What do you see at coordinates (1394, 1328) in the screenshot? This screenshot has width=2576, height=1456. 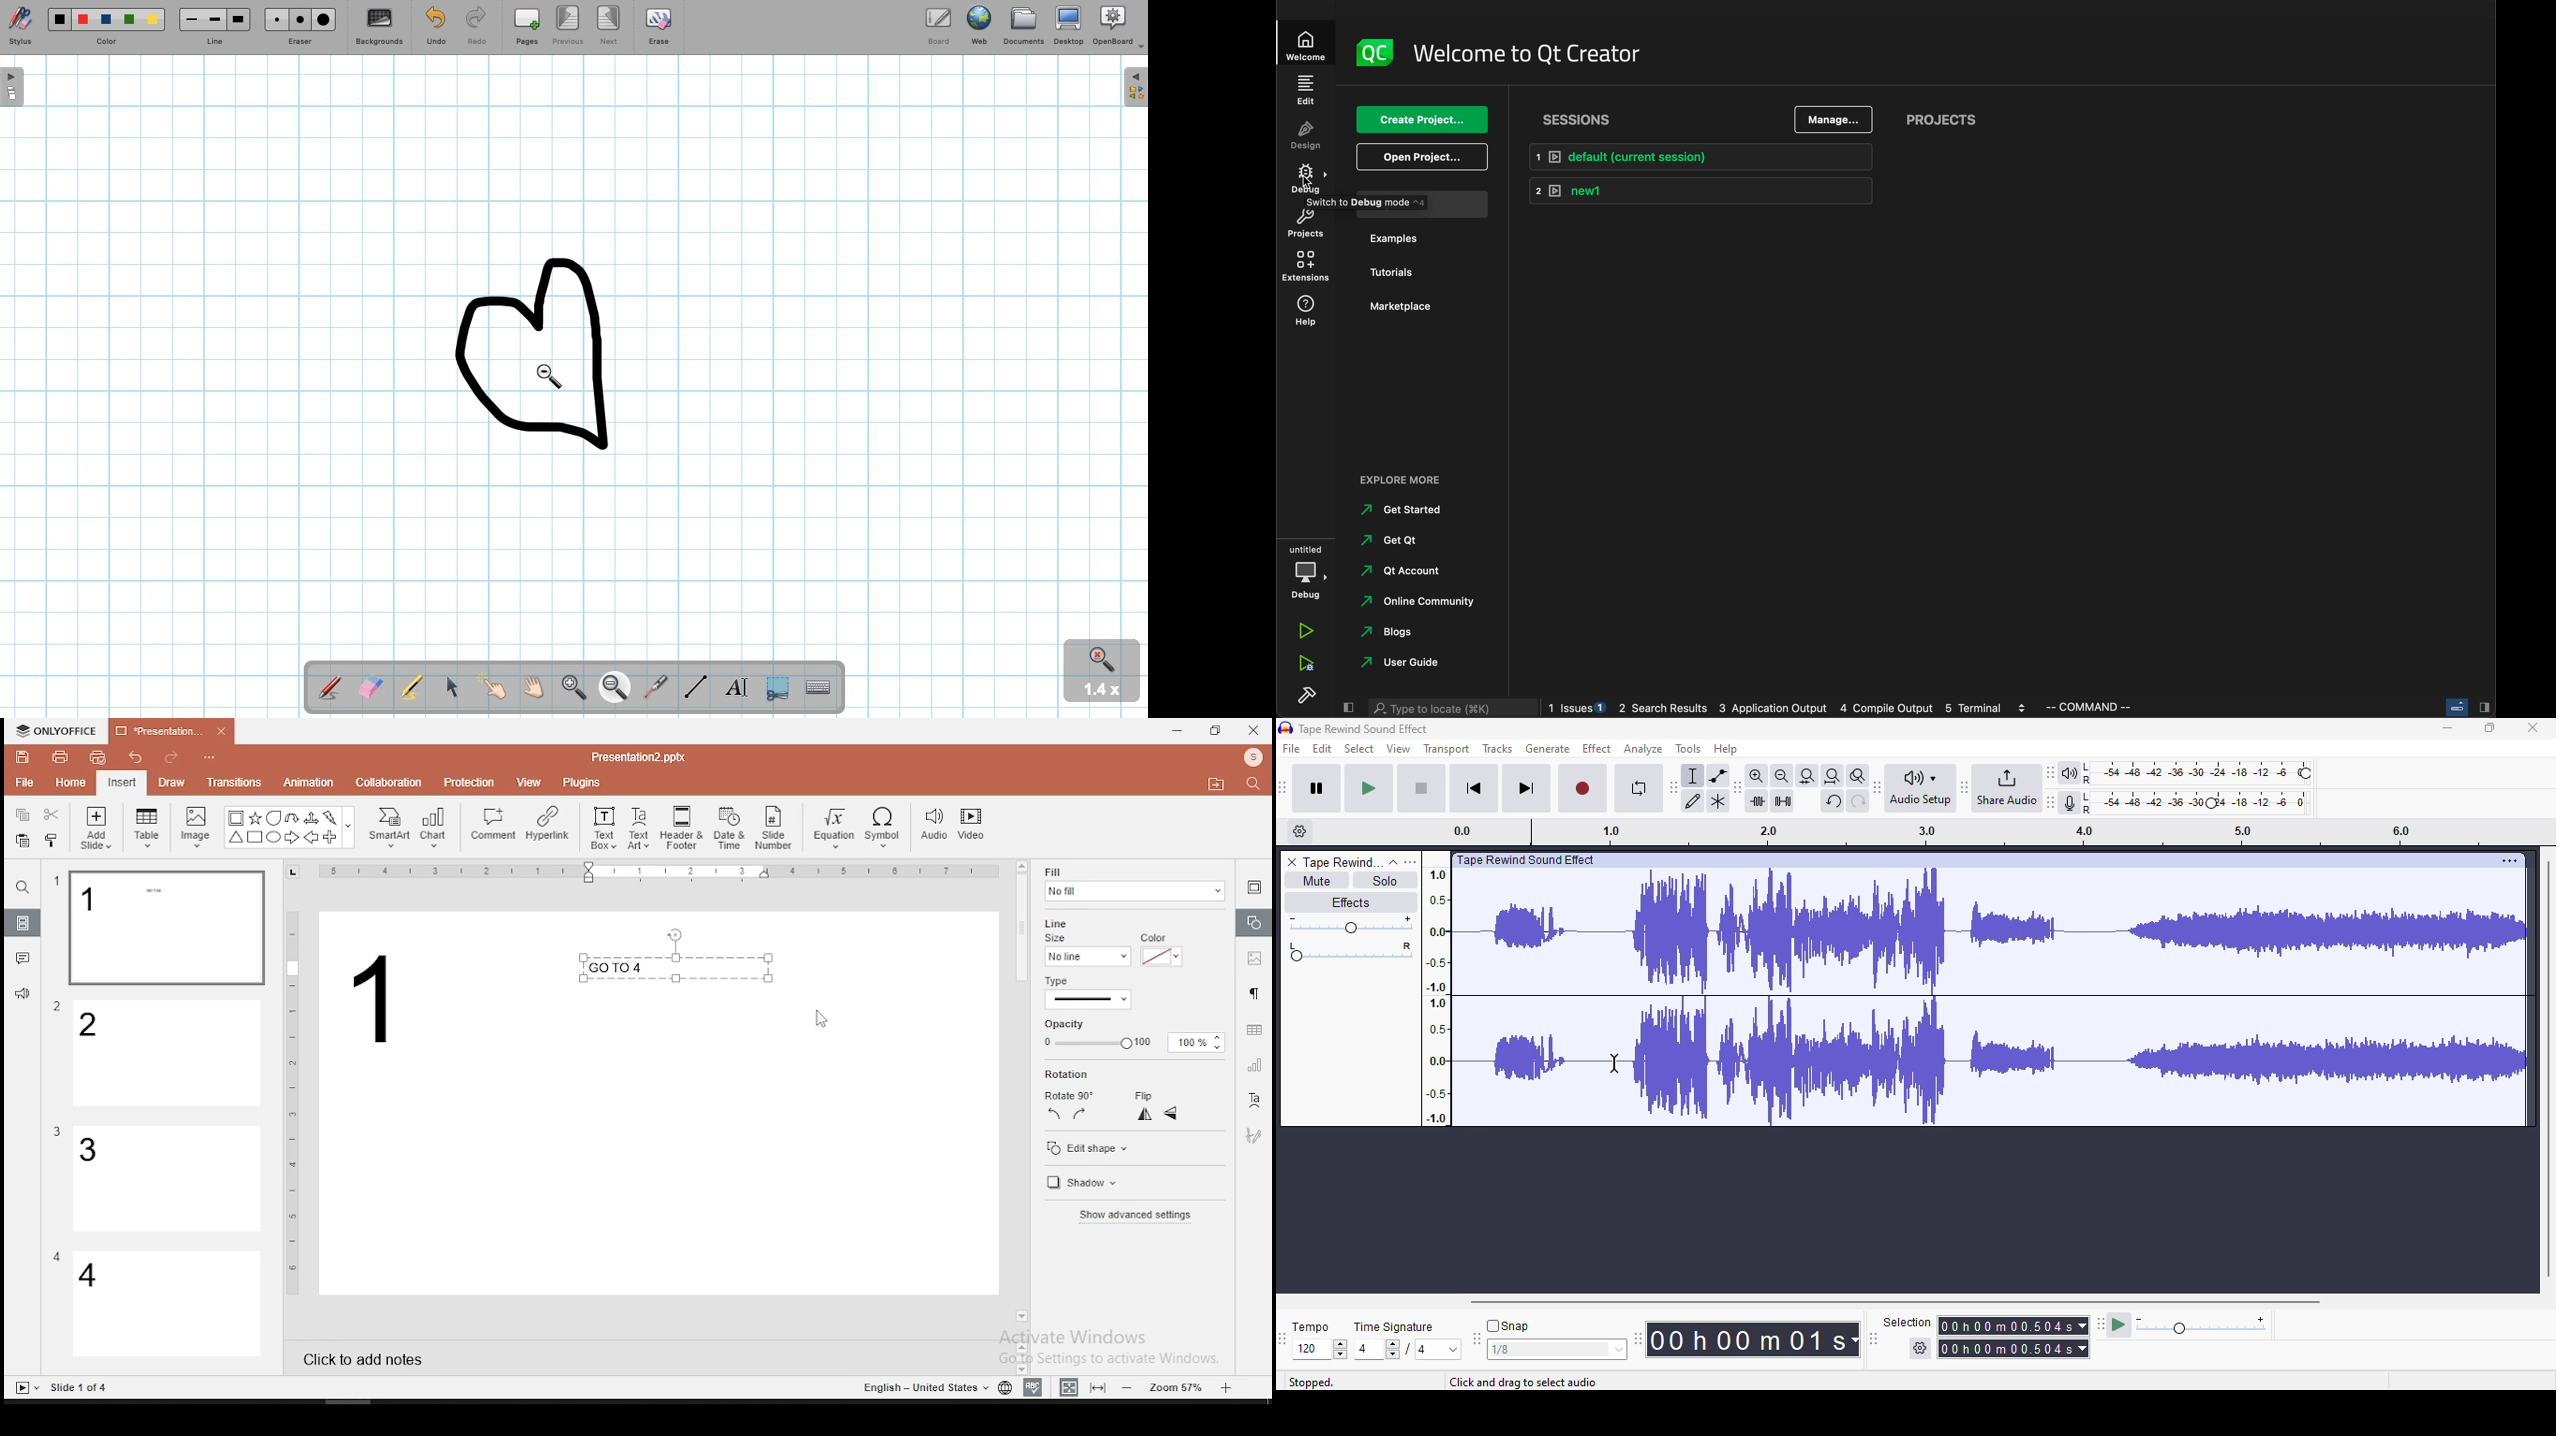 I see `time signature` at bounding box center [1394, 1328].